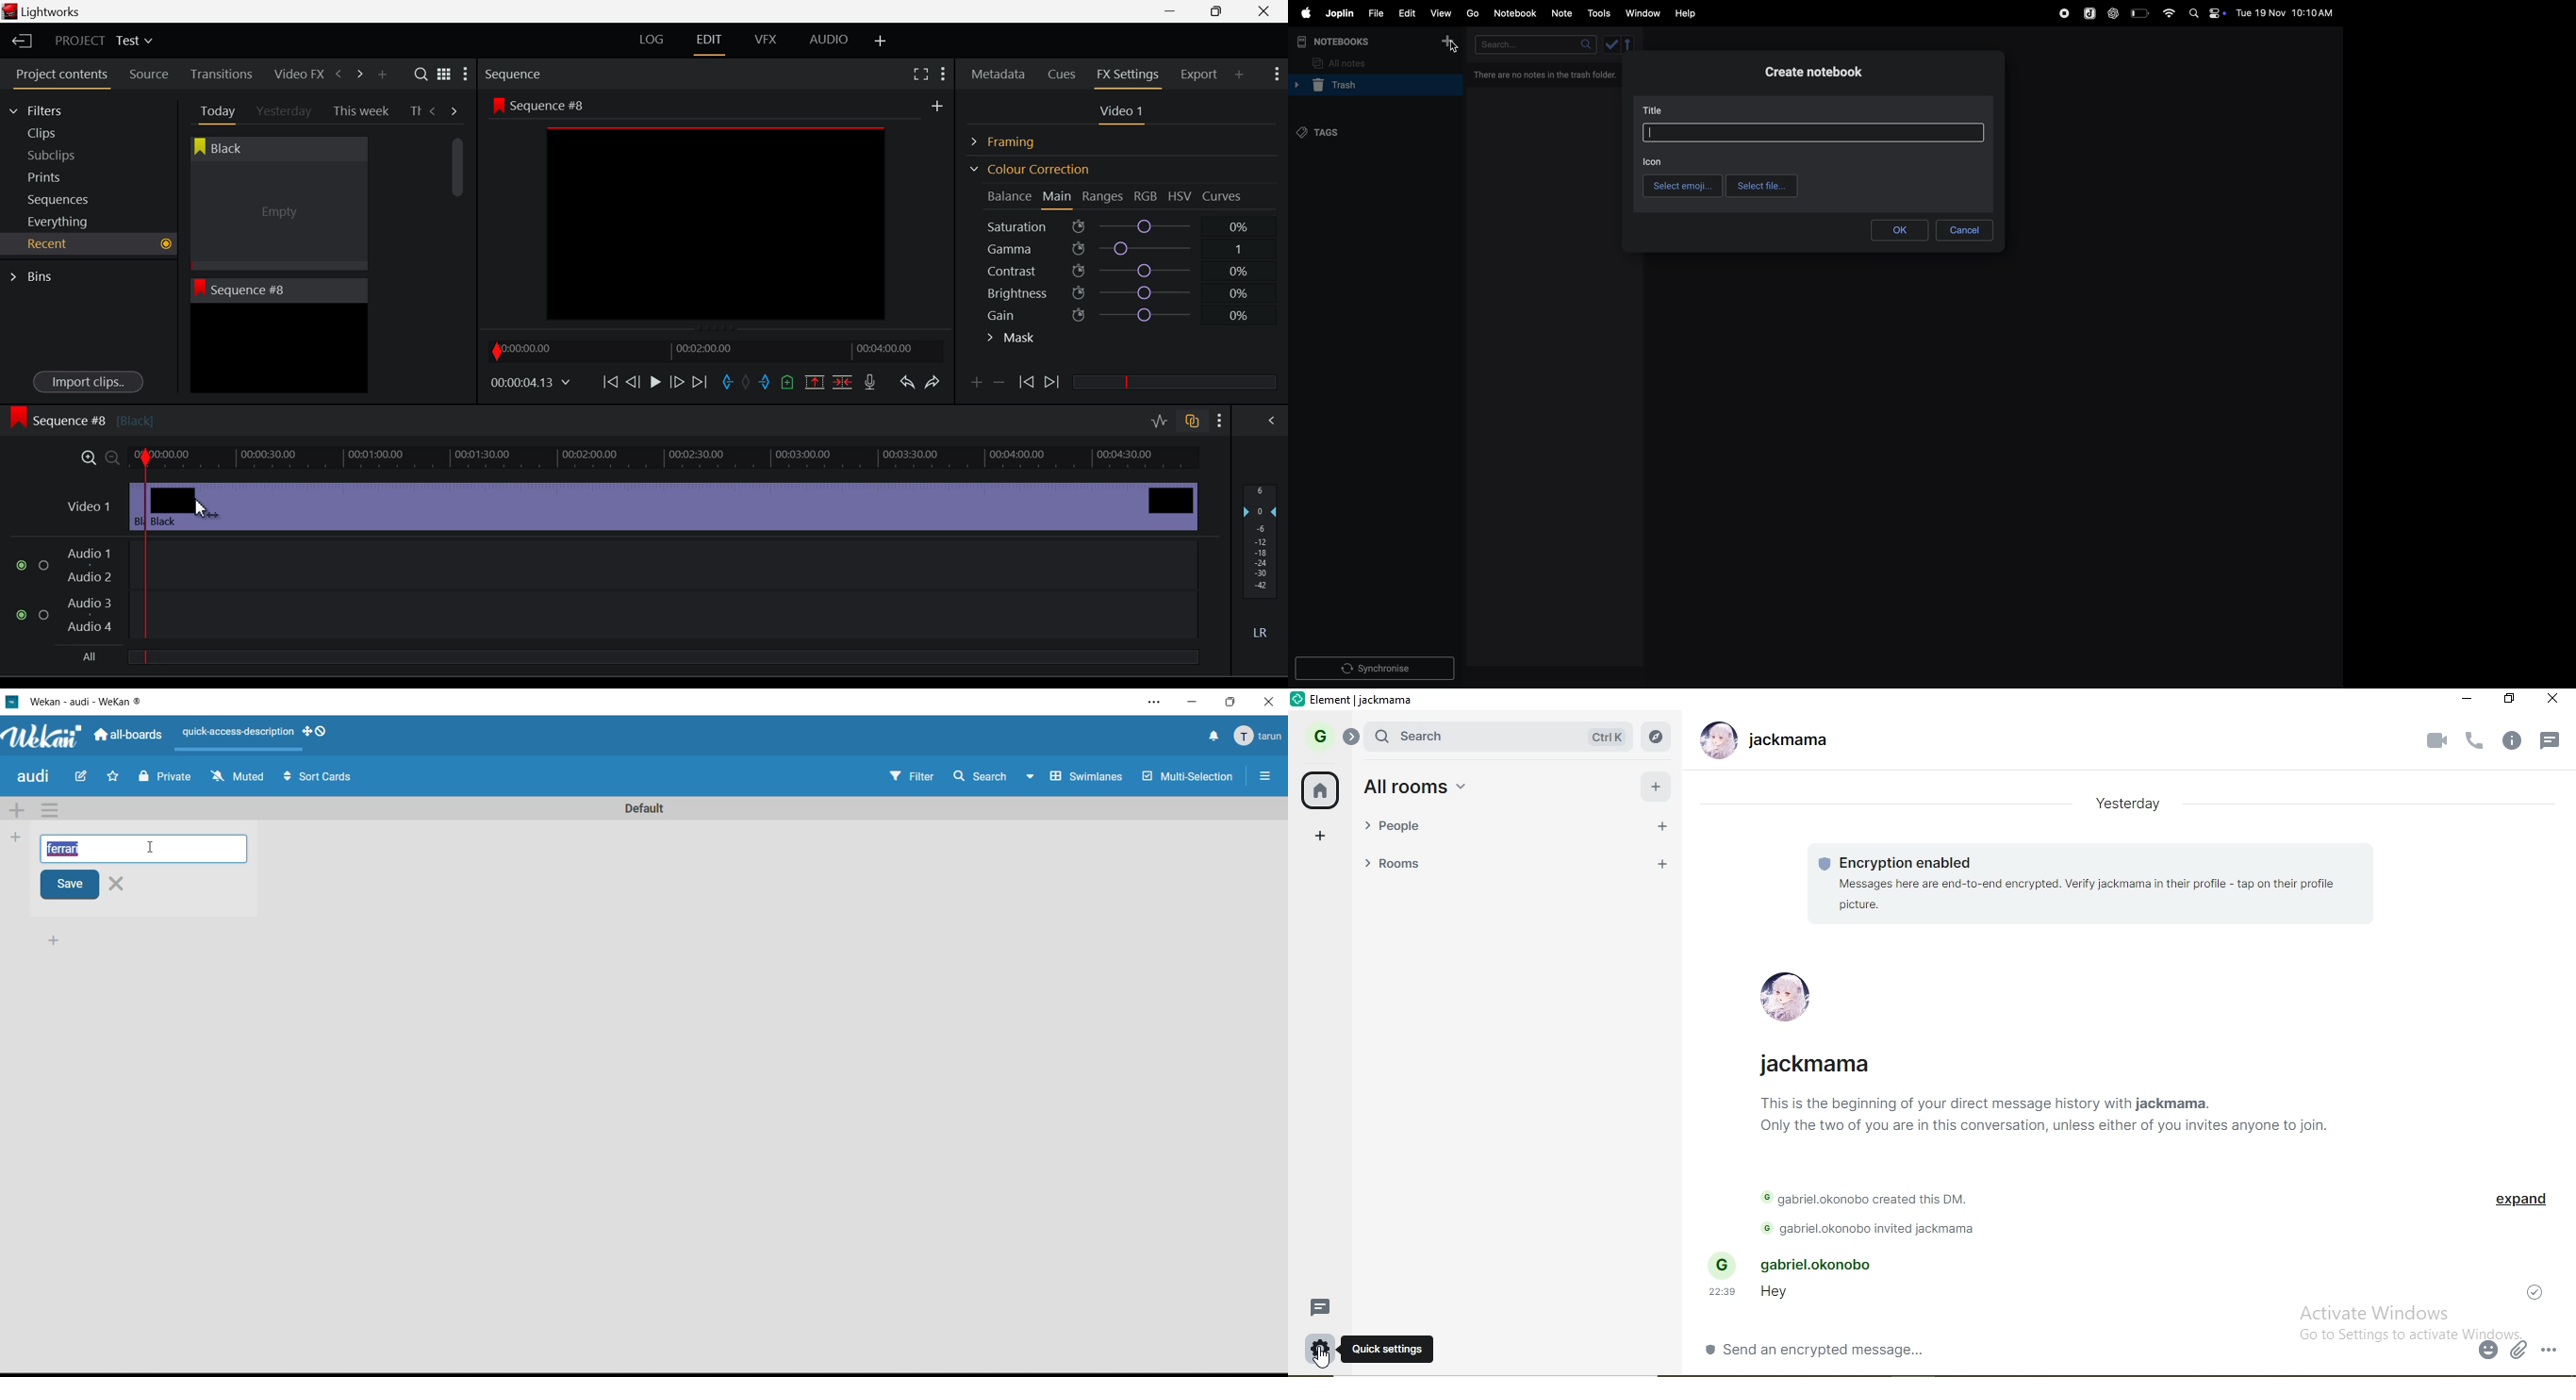  Describe the element at coordinates (1451, 41) in the screenshot. I see `add` at that location.